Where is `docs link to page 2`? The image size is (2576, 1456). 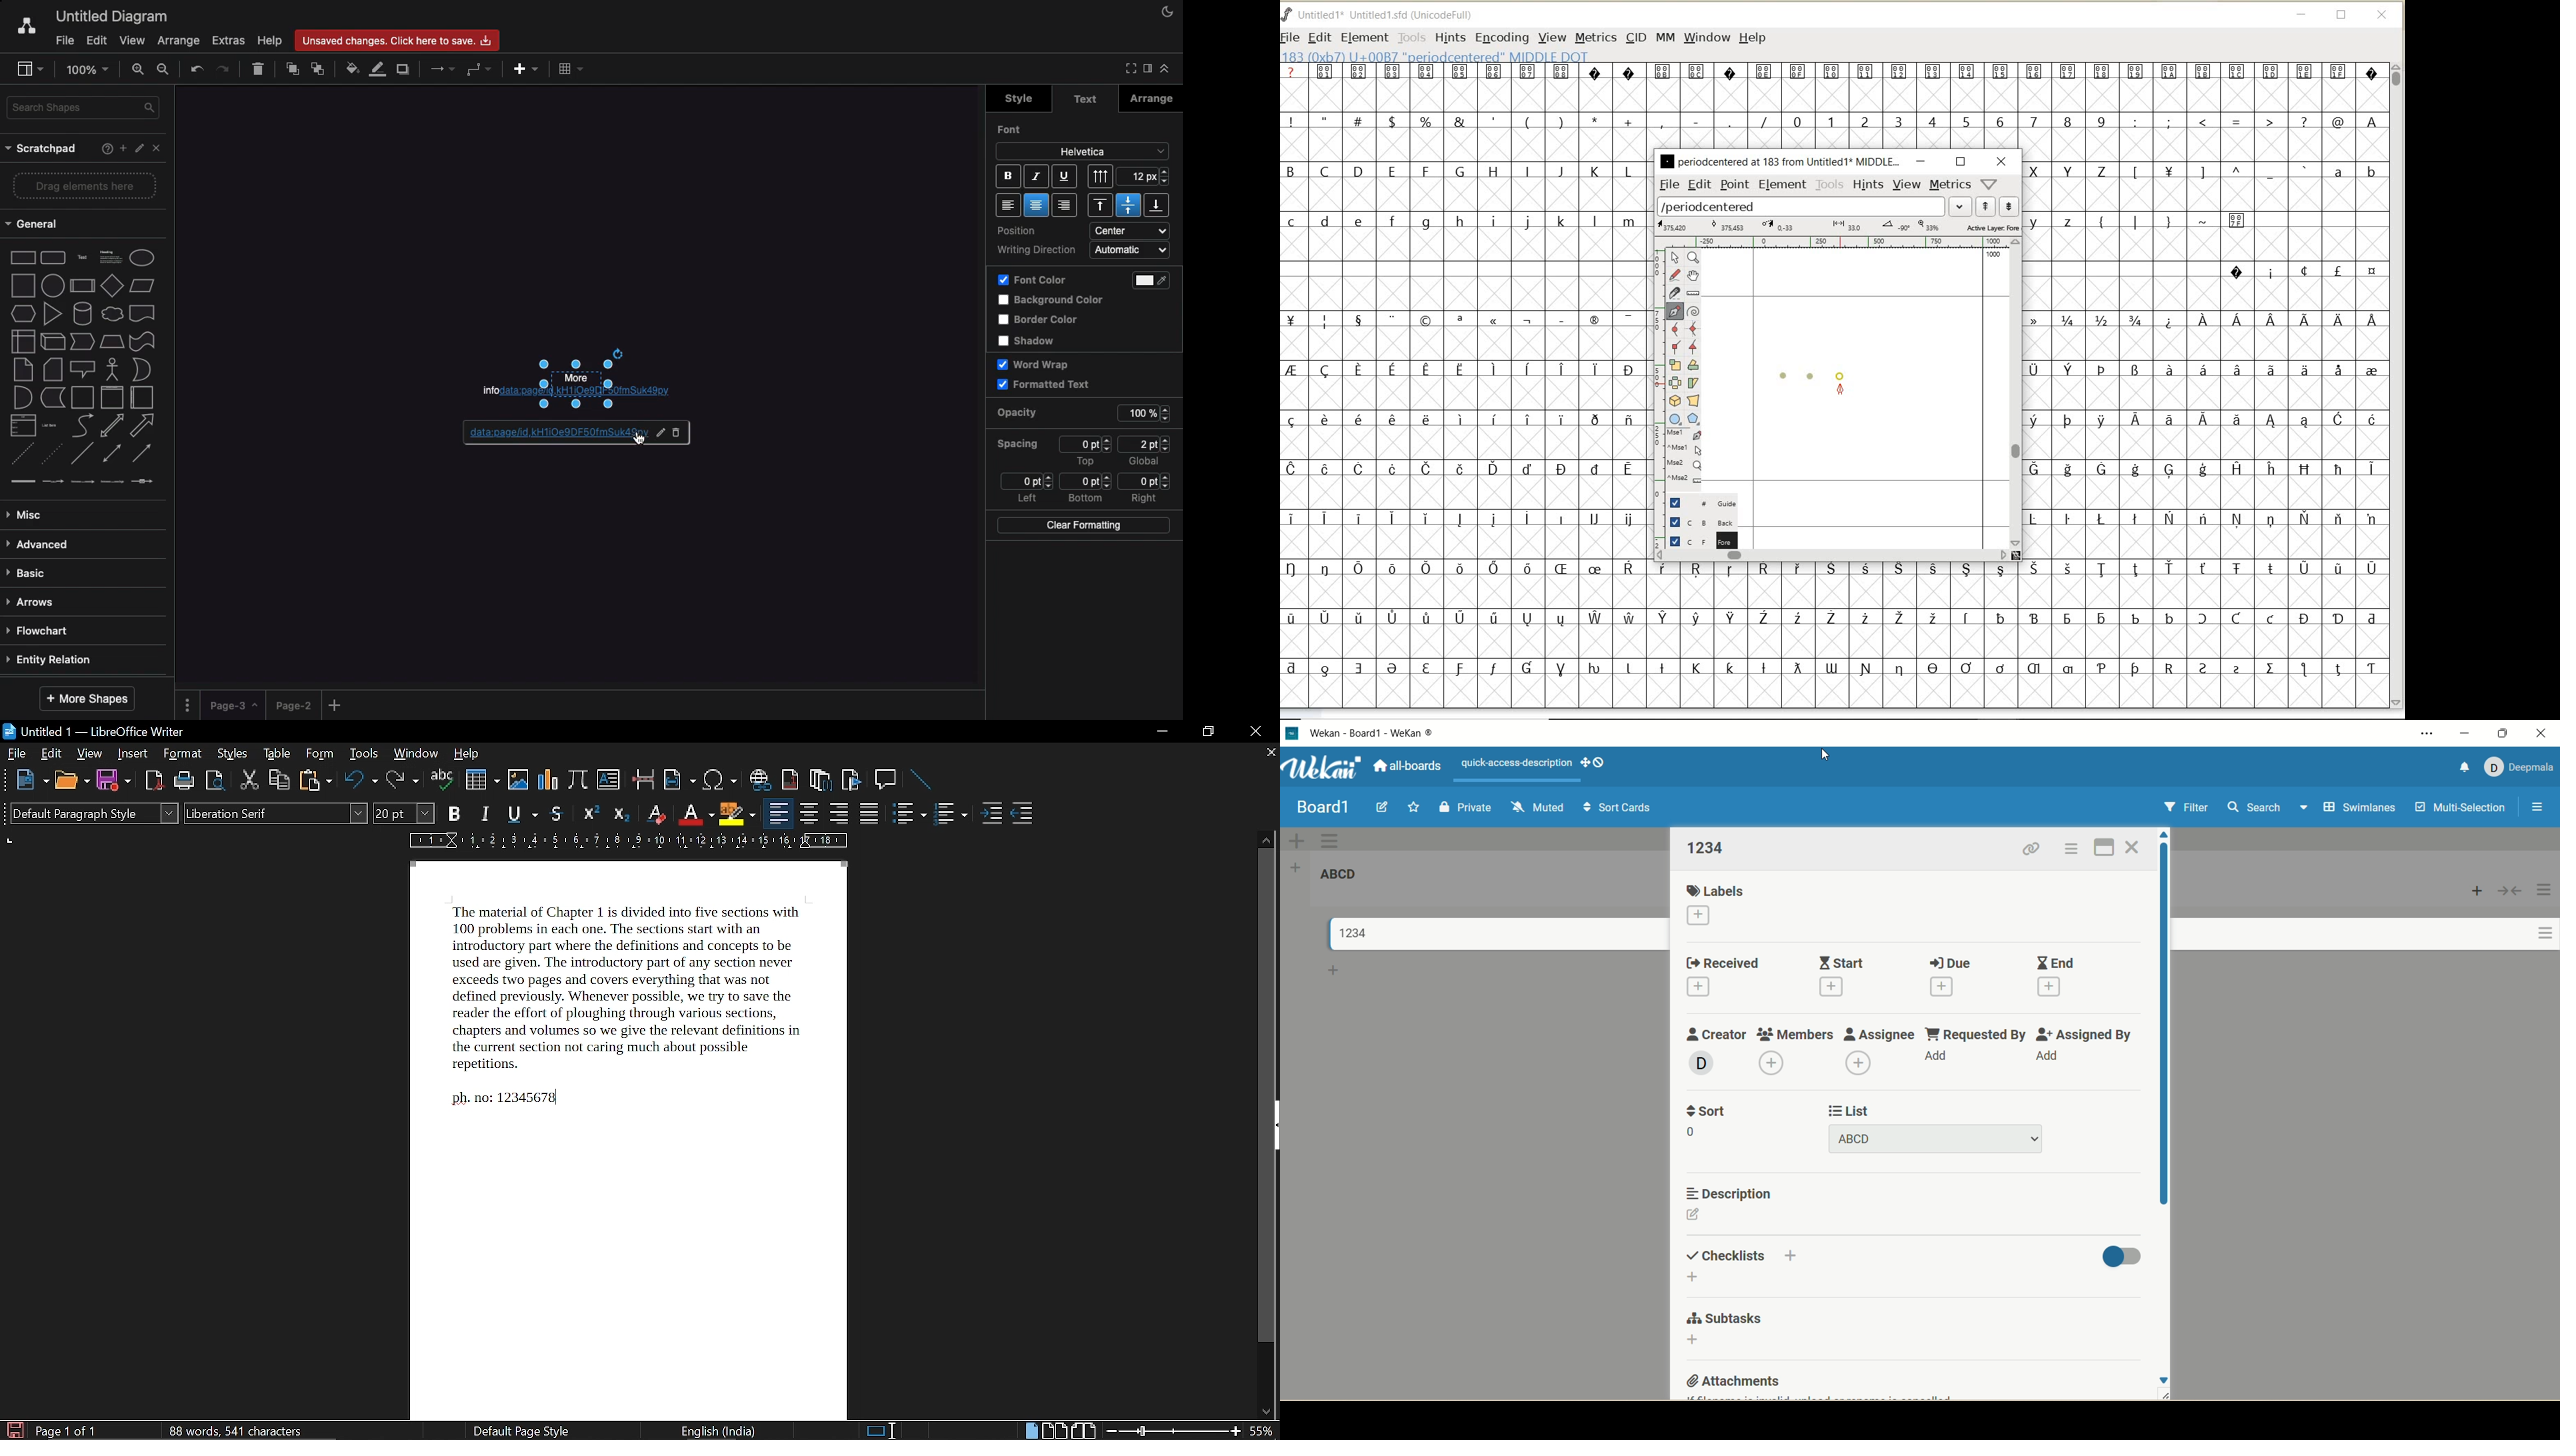 docs link to page 2 is located at coordinates (542, 434).